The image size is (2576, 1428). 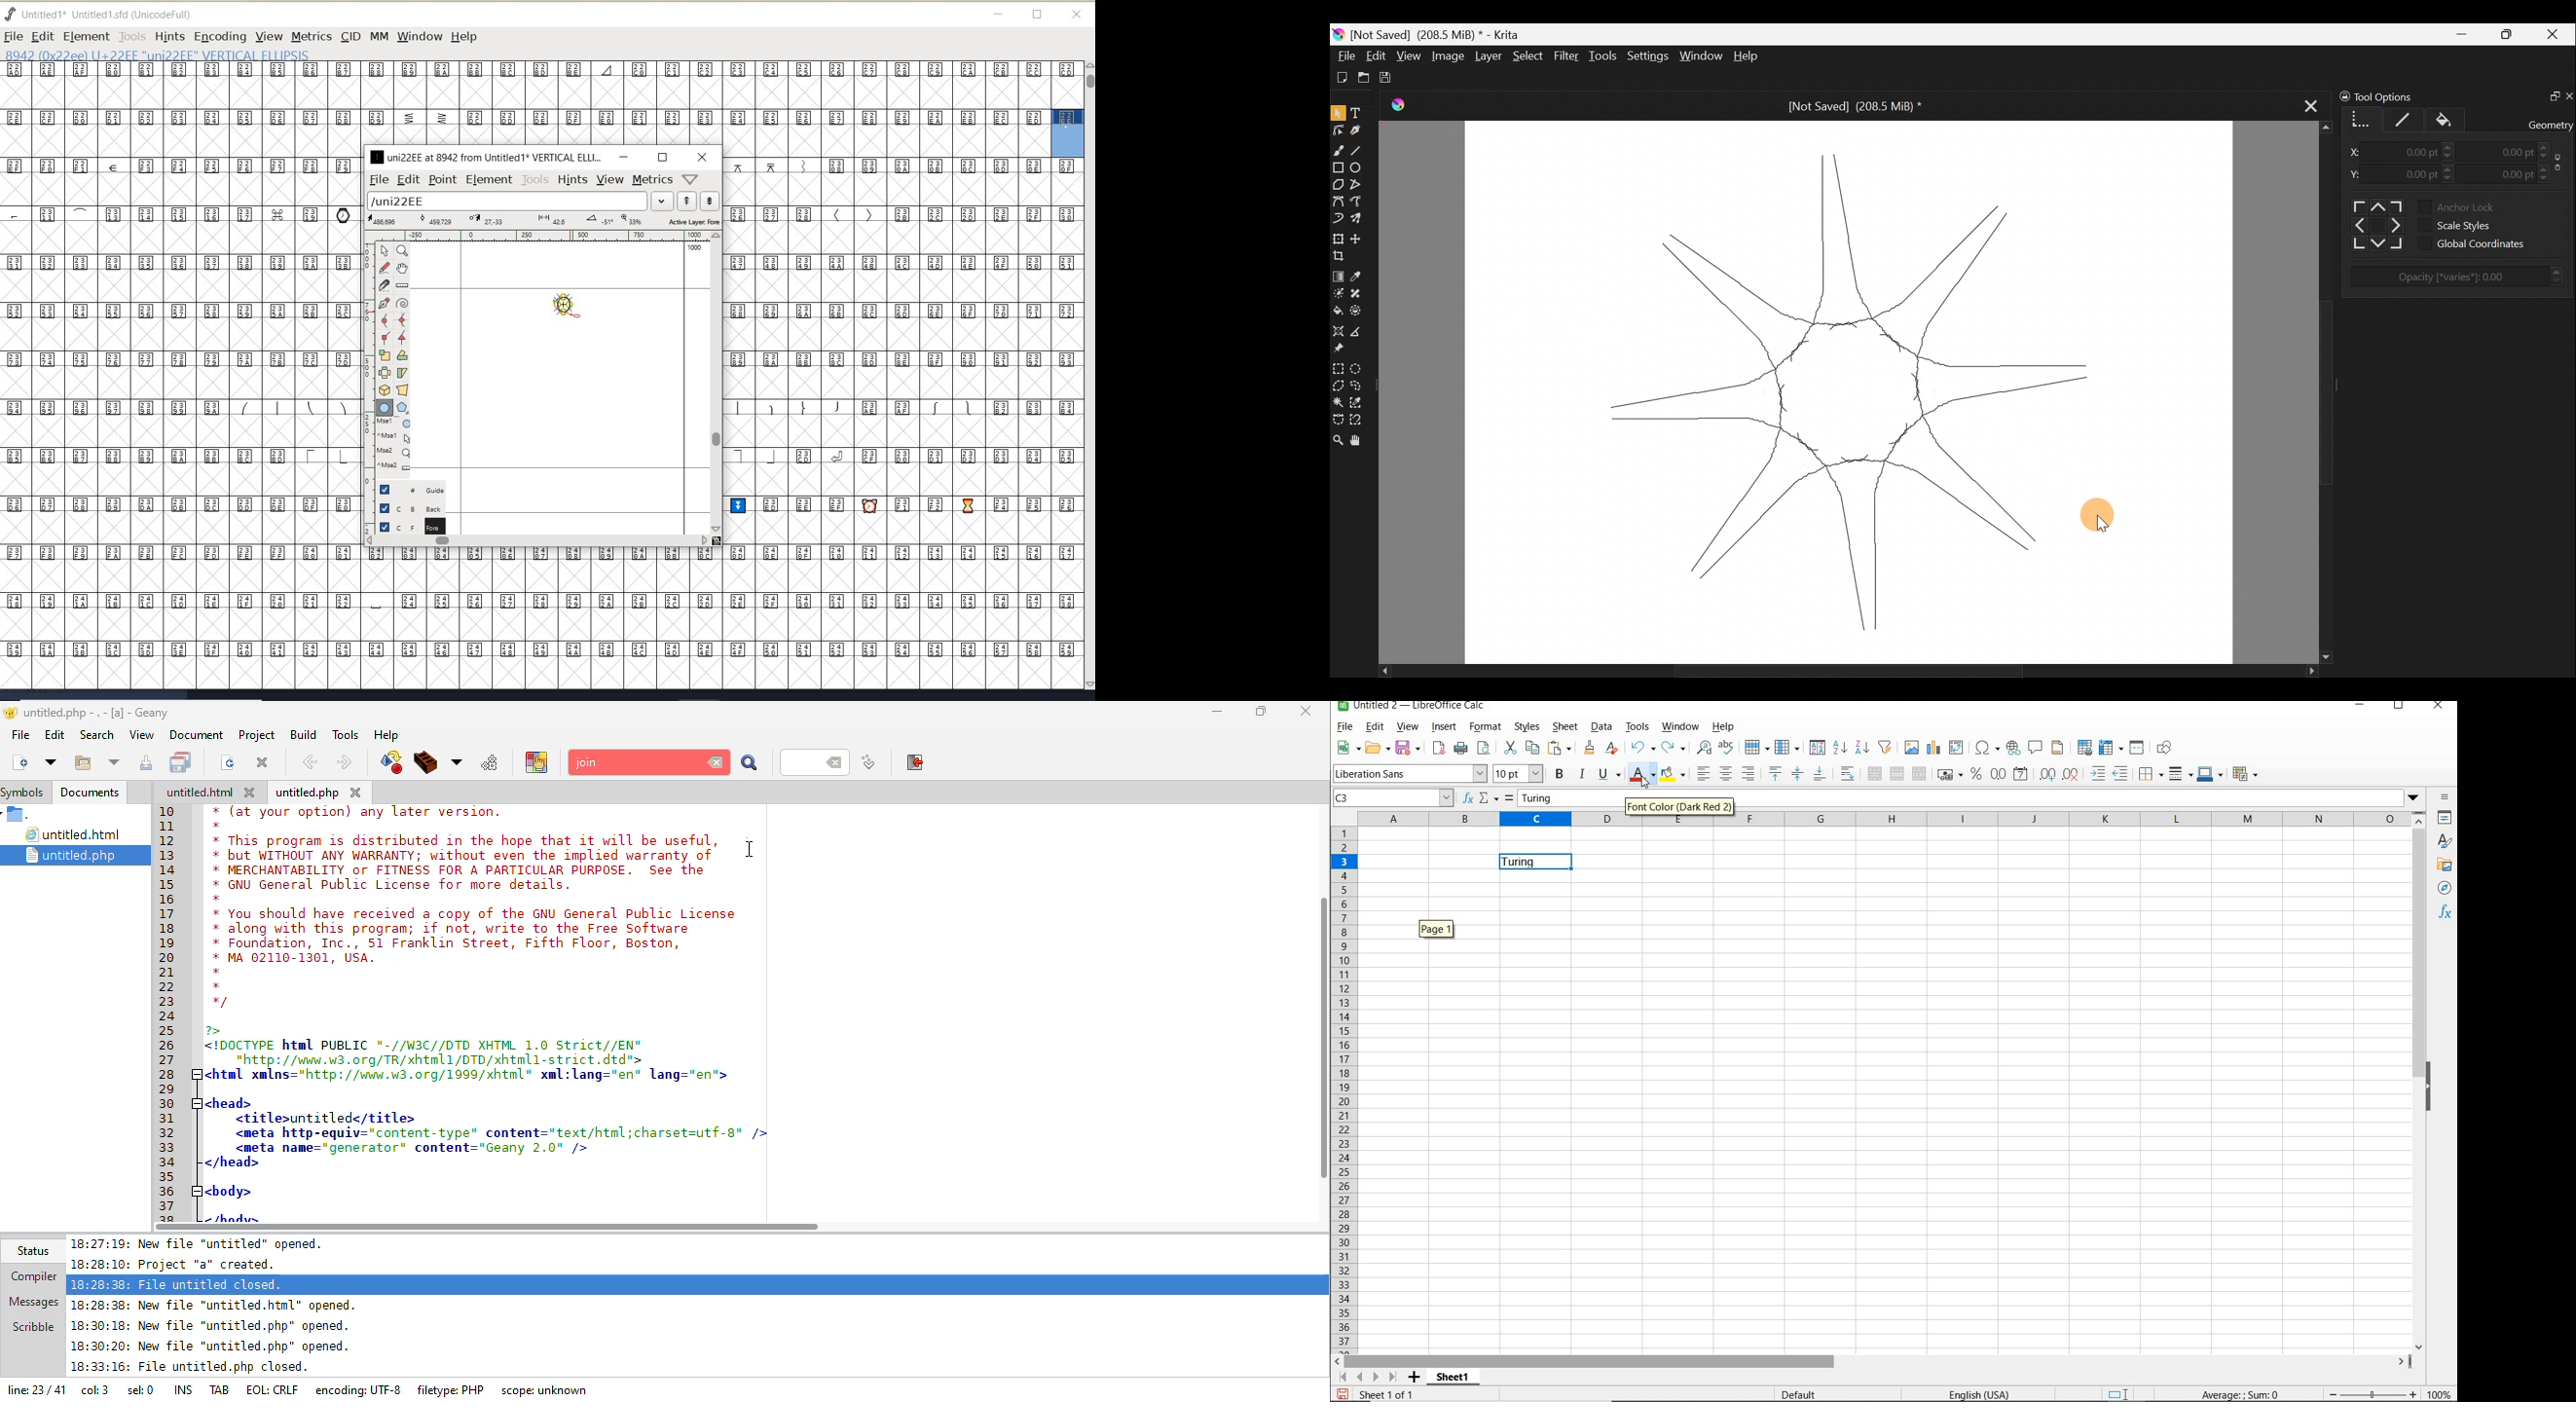 I want to click on CENTER VERTICALLY, so click(x=1799, y=775).